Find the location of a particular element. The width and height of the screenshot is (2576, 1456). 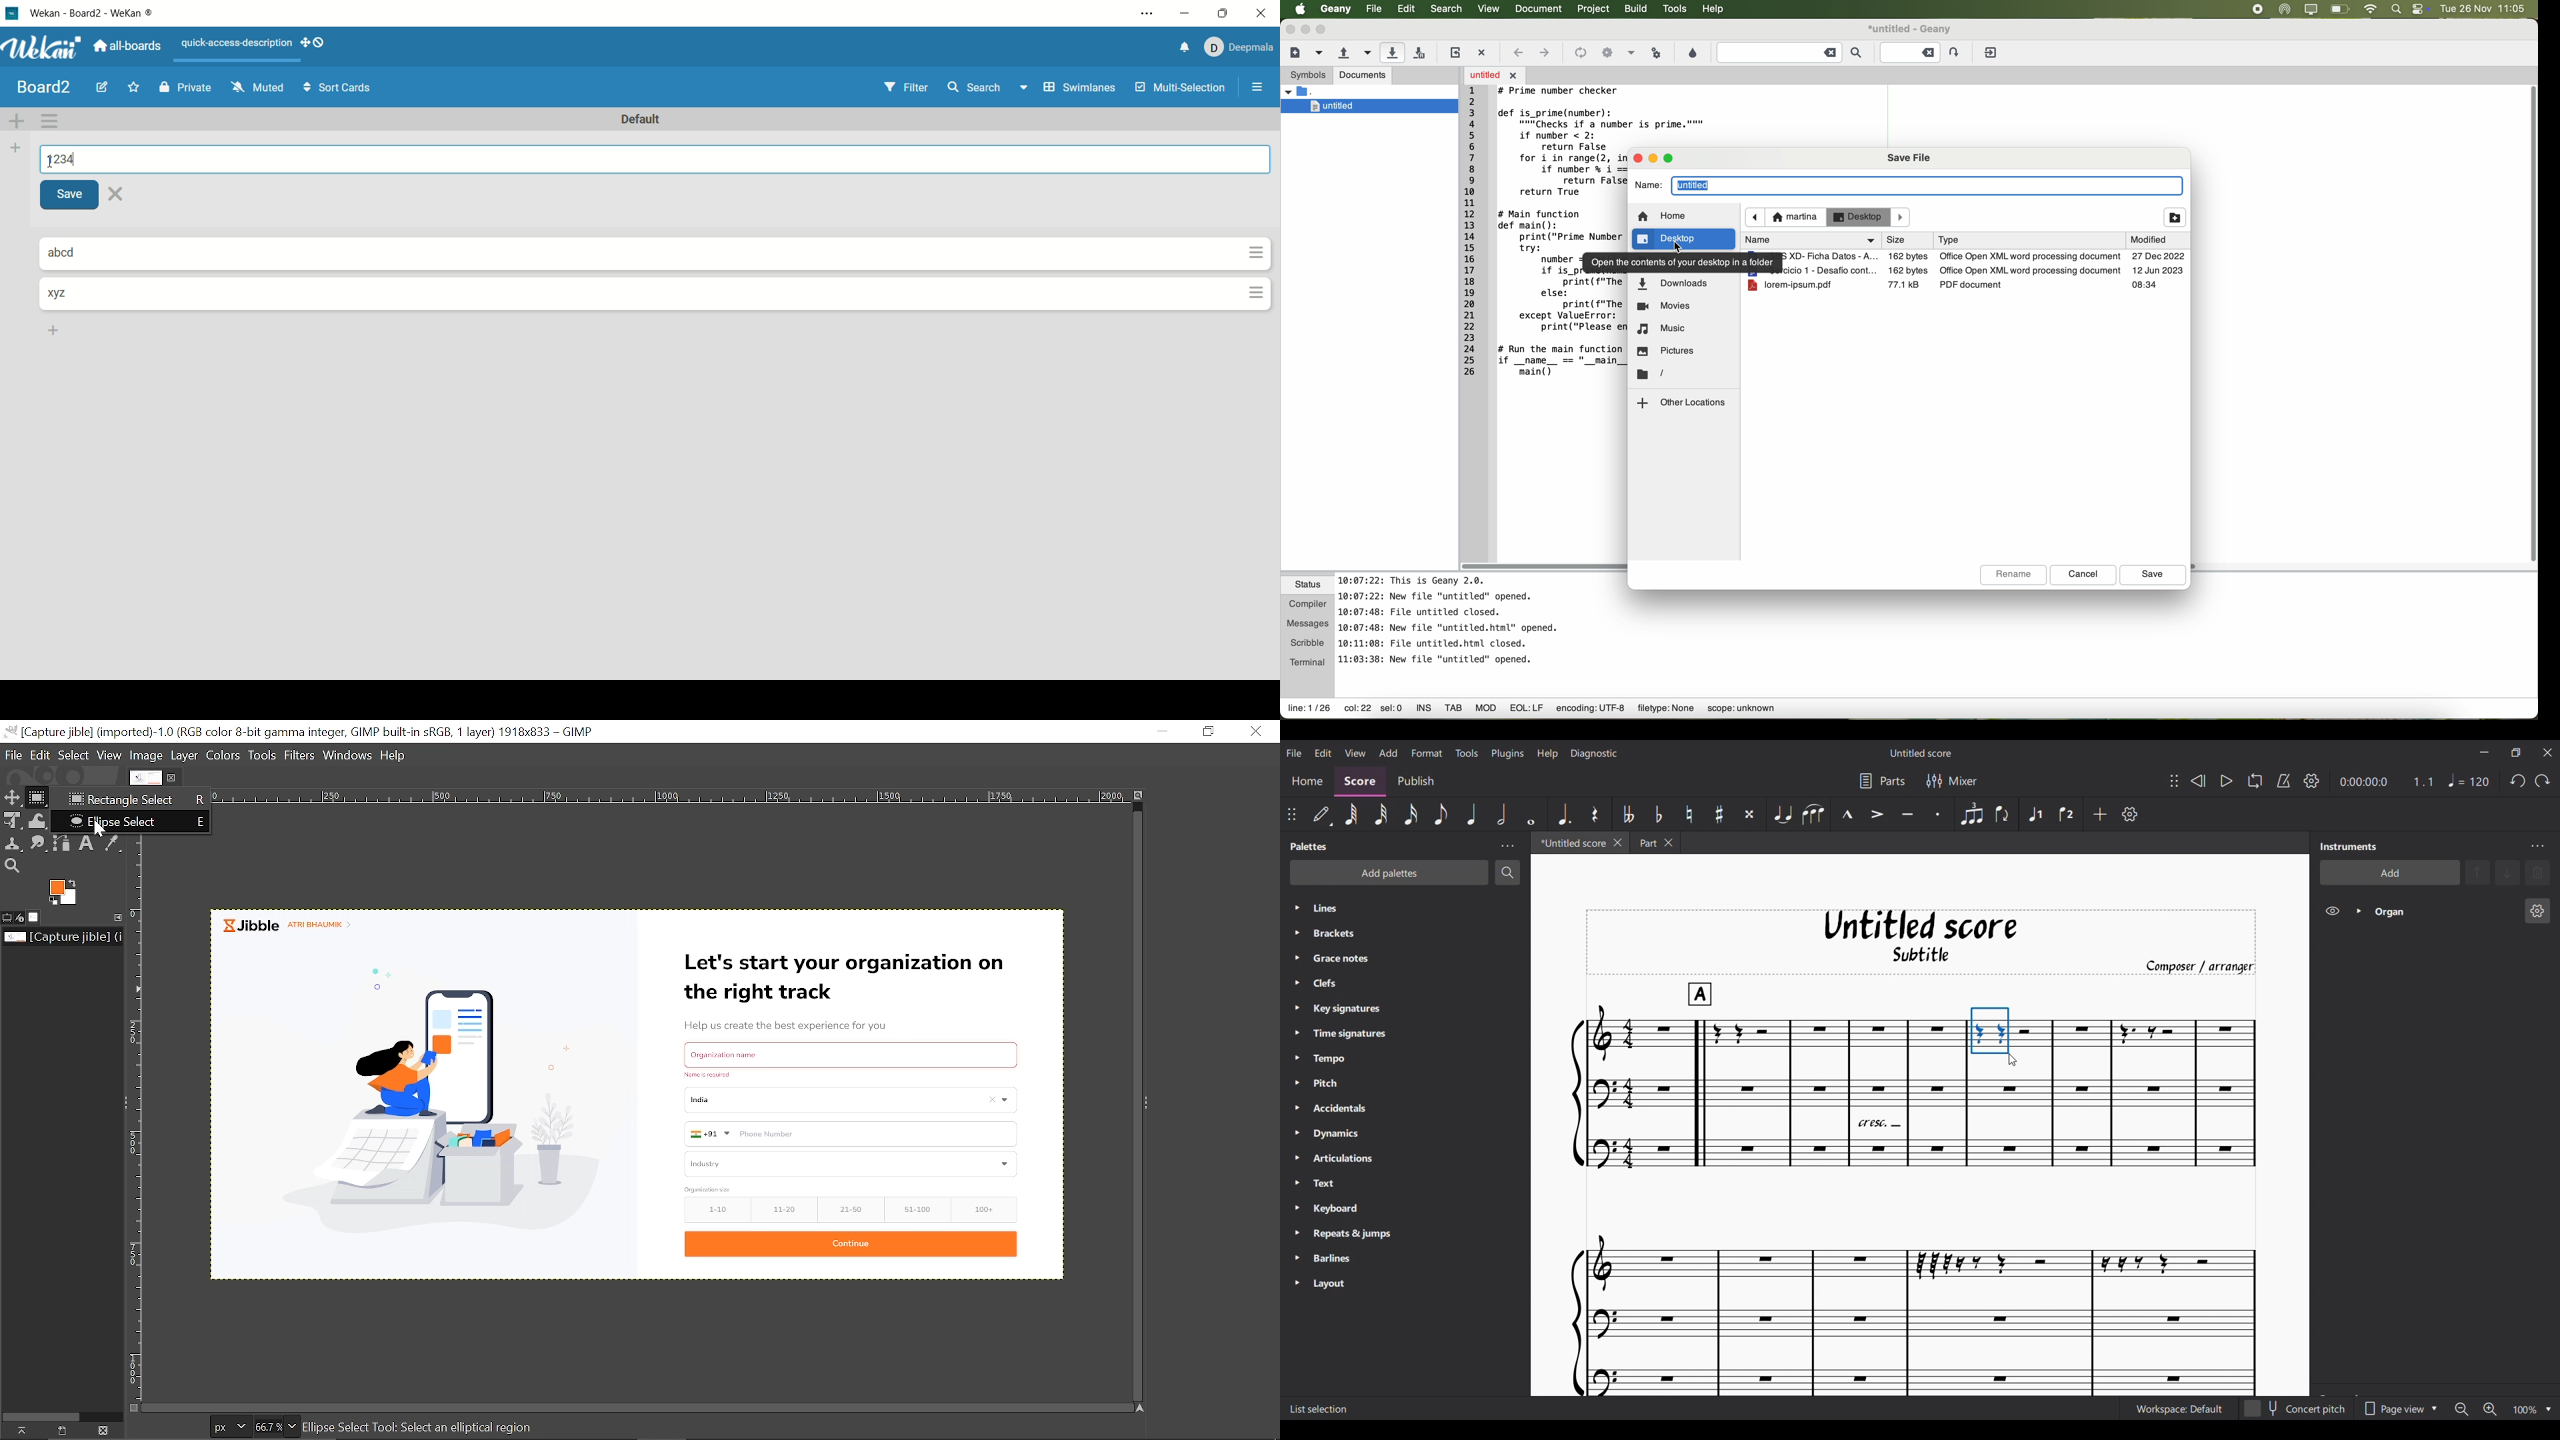

Clone tool is located at coordinates (16, 843).